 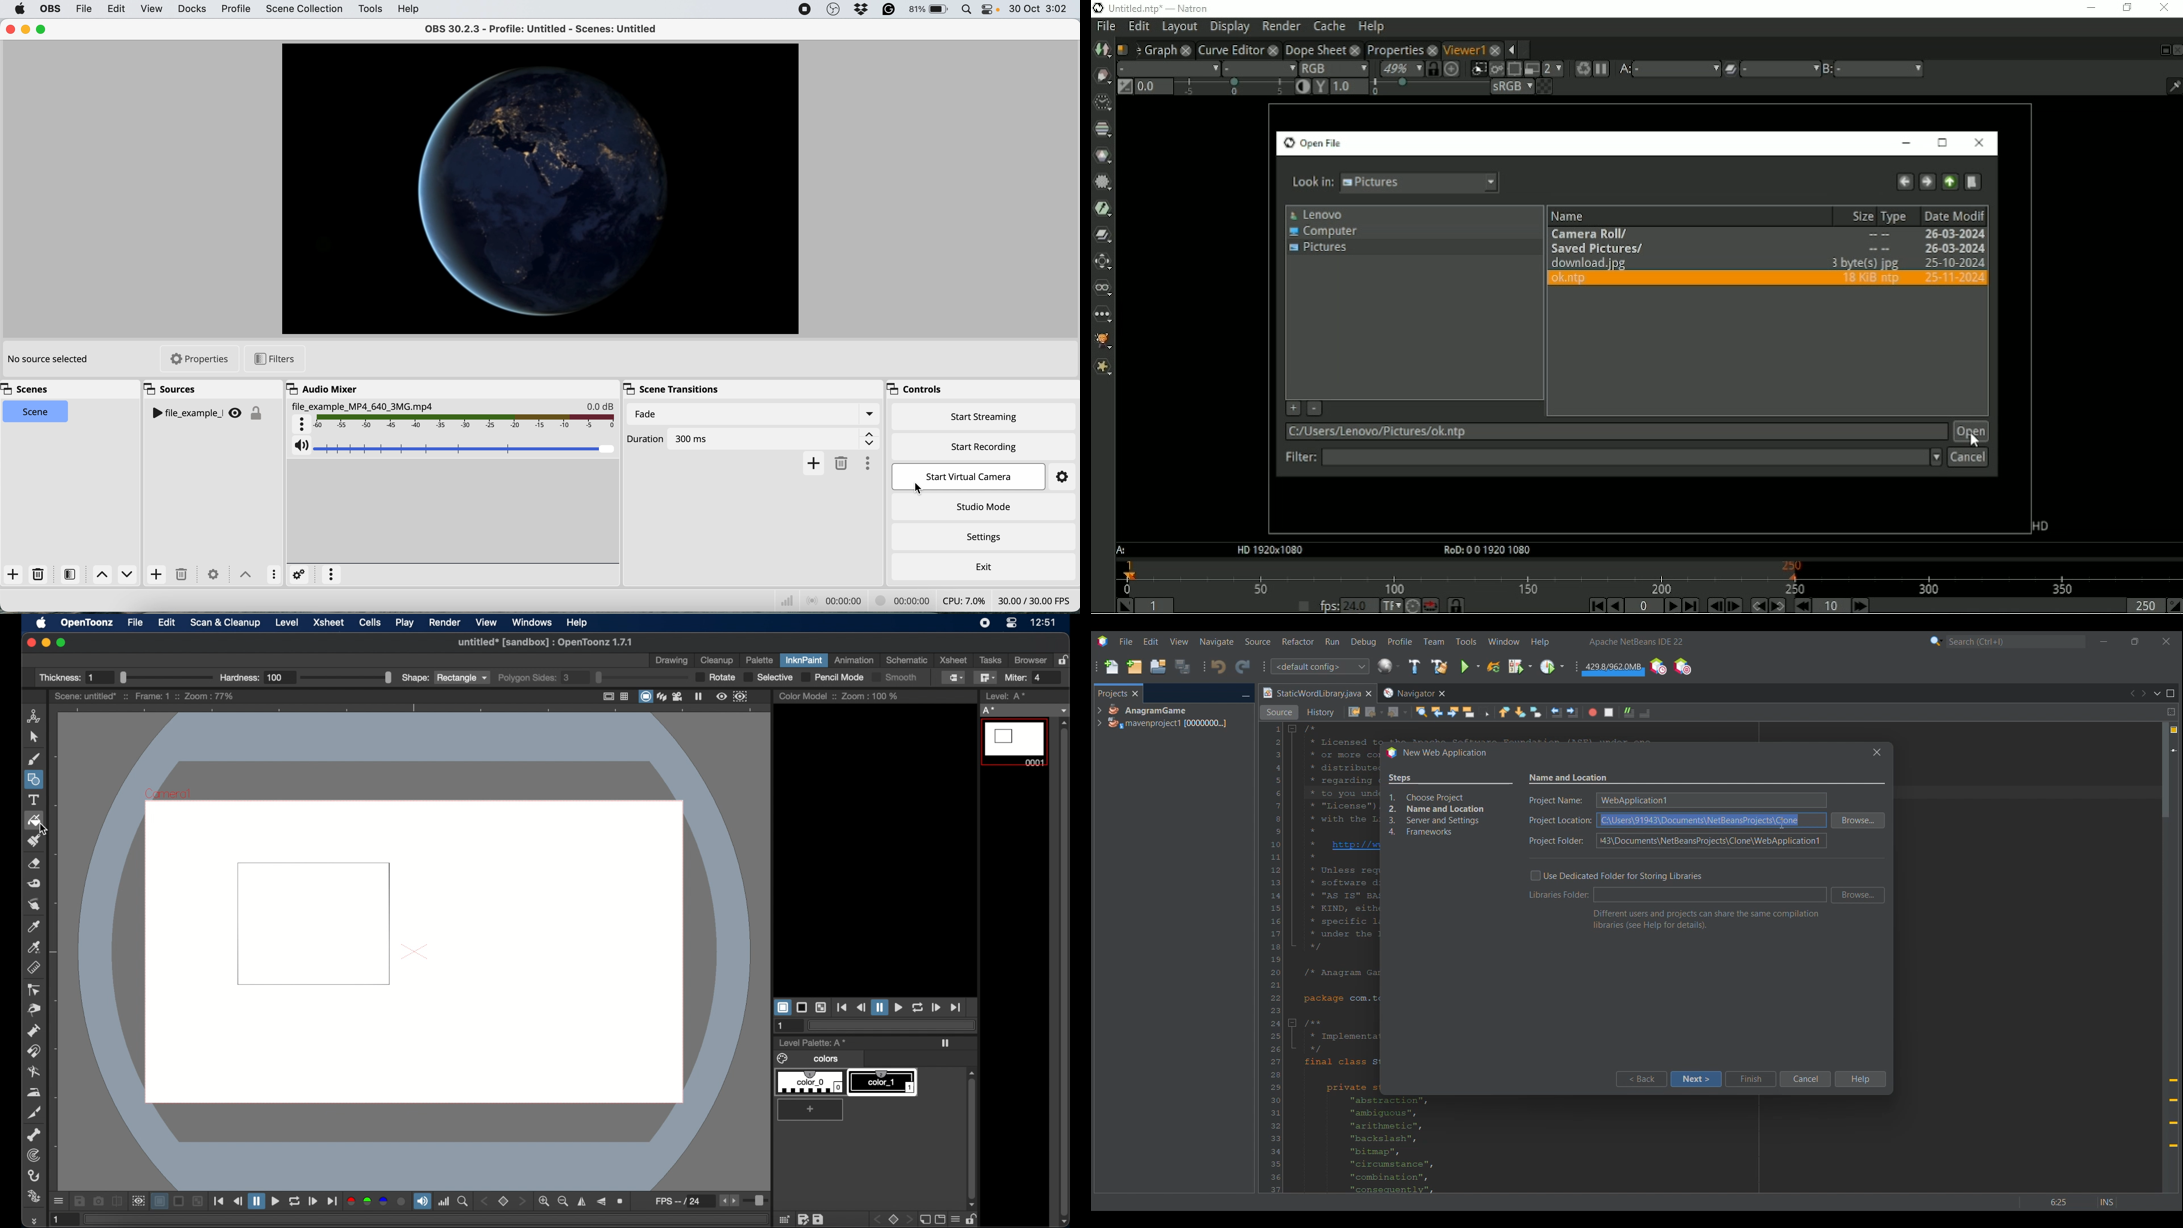 What do you see at coordinates (30, 388) in the screenshot?
I see `scenes` at bounding box center [30, 388].